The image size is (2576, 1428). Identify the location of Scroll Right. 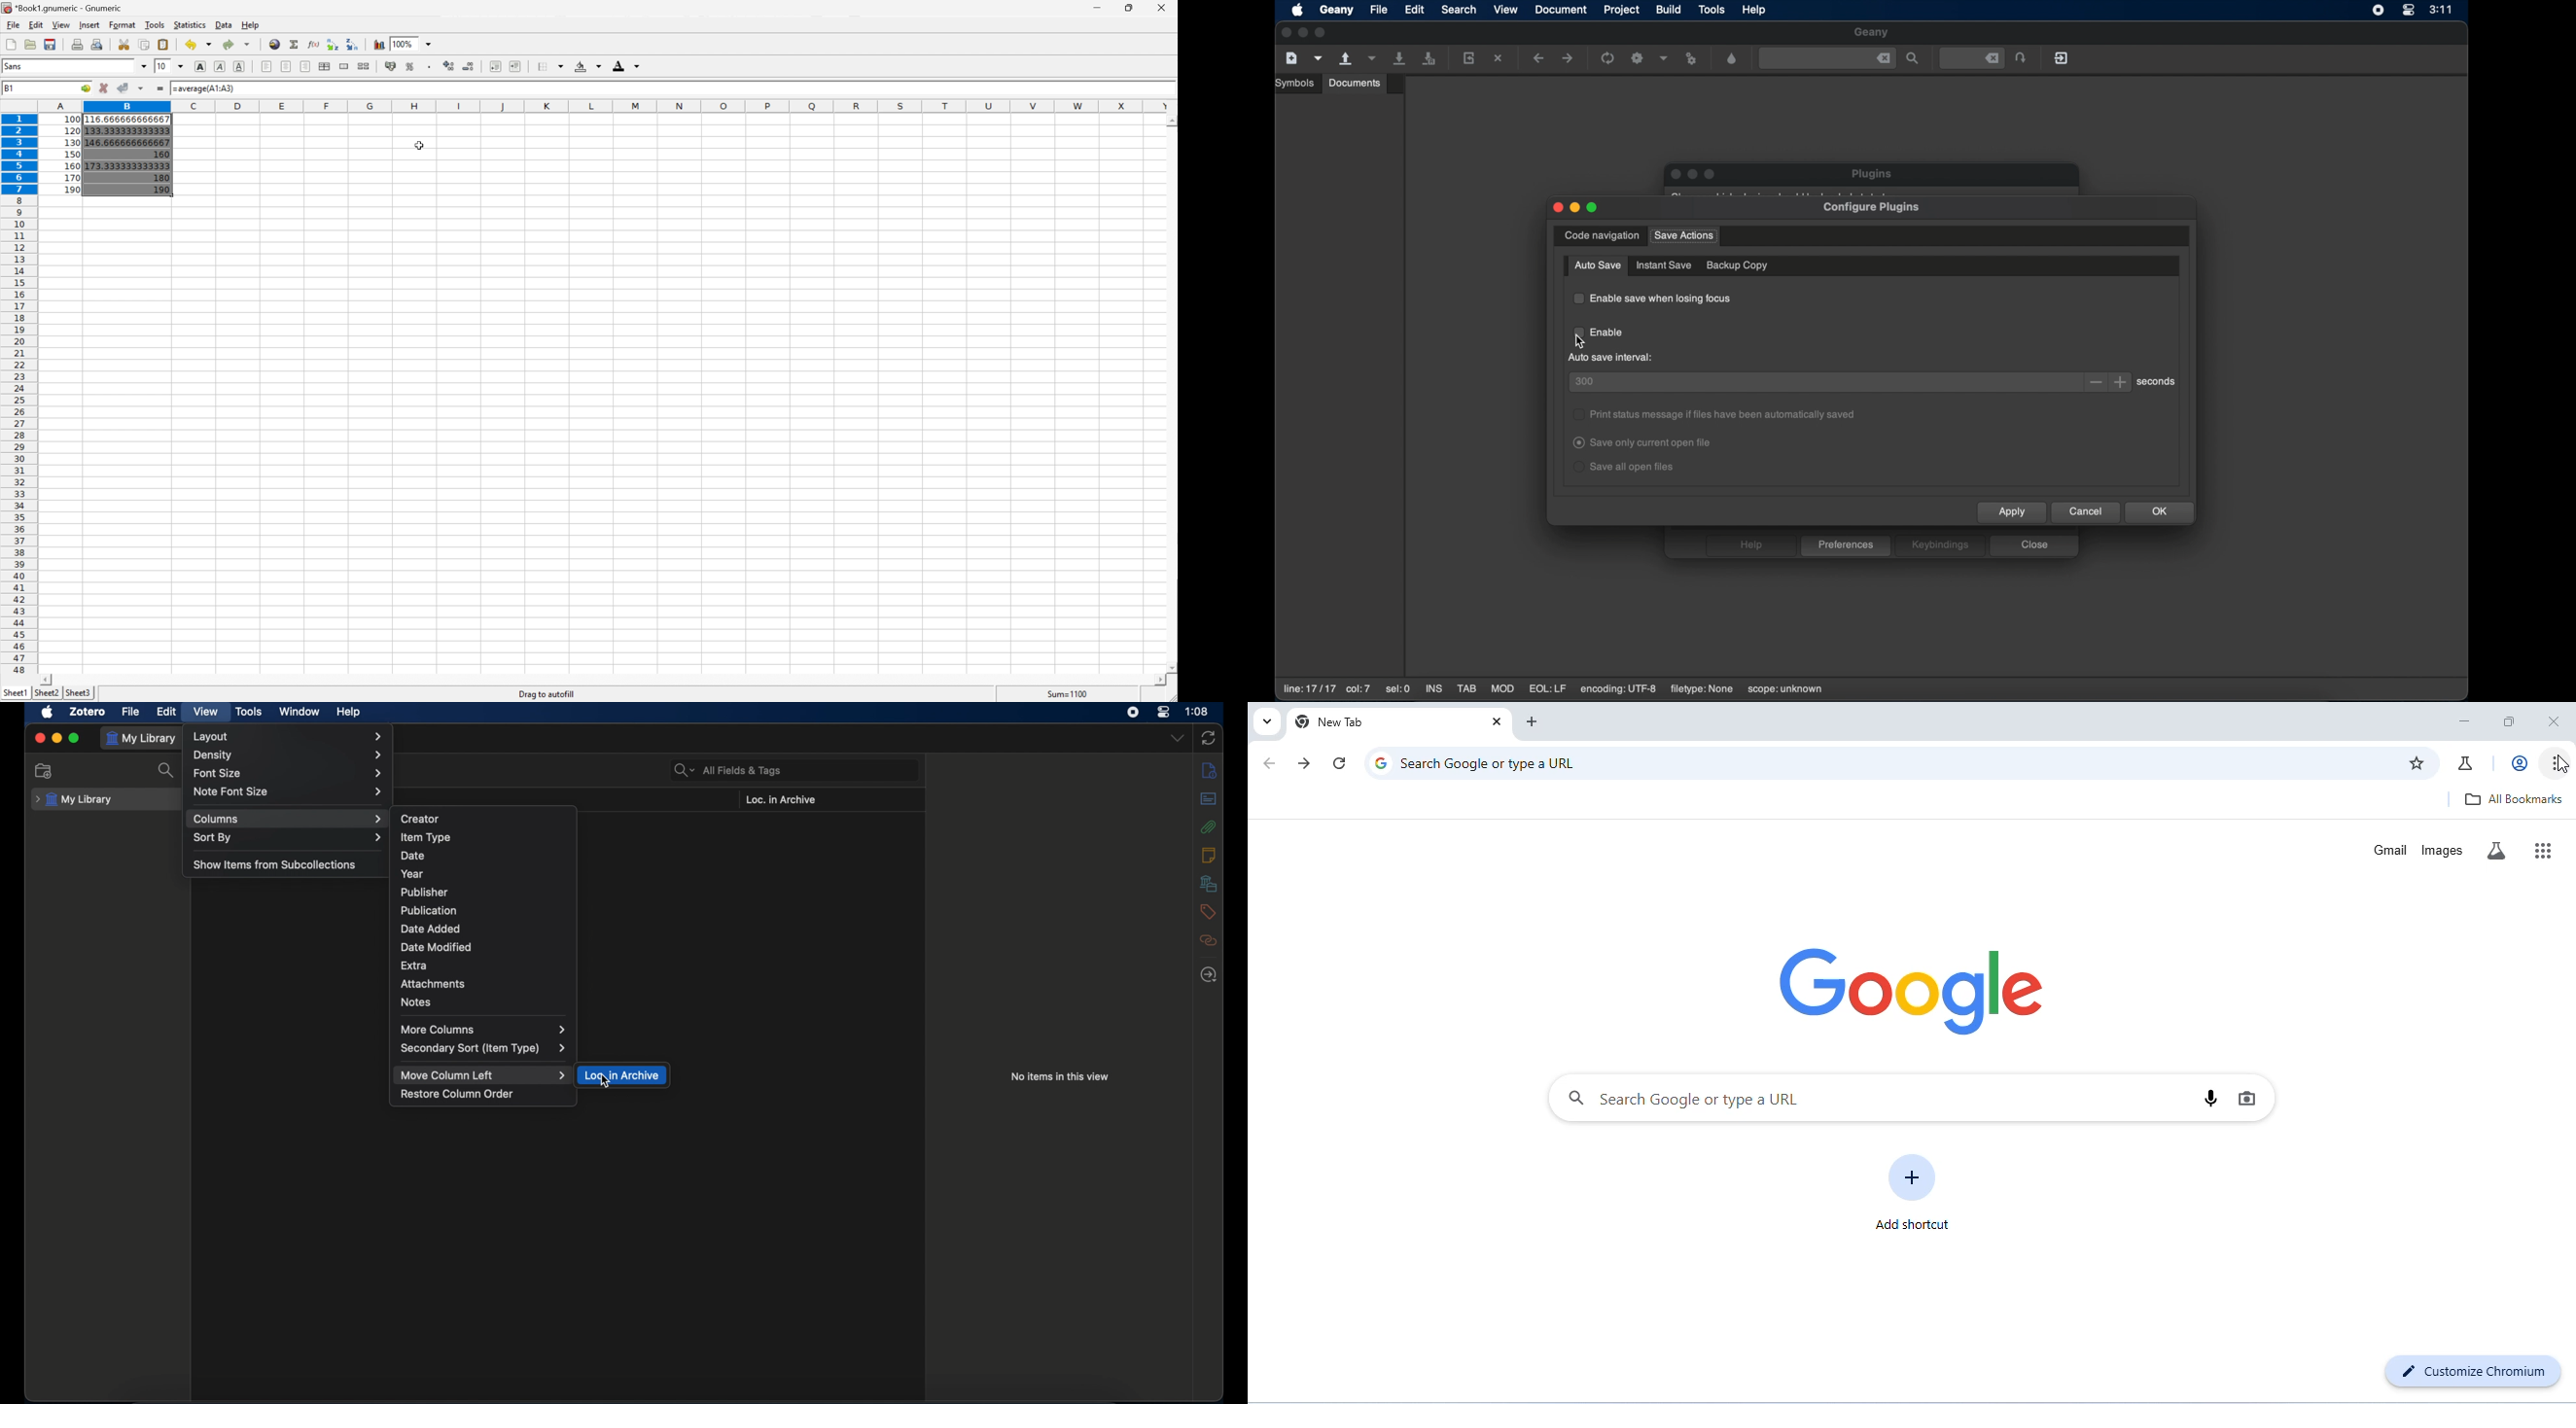
(1155, 679).